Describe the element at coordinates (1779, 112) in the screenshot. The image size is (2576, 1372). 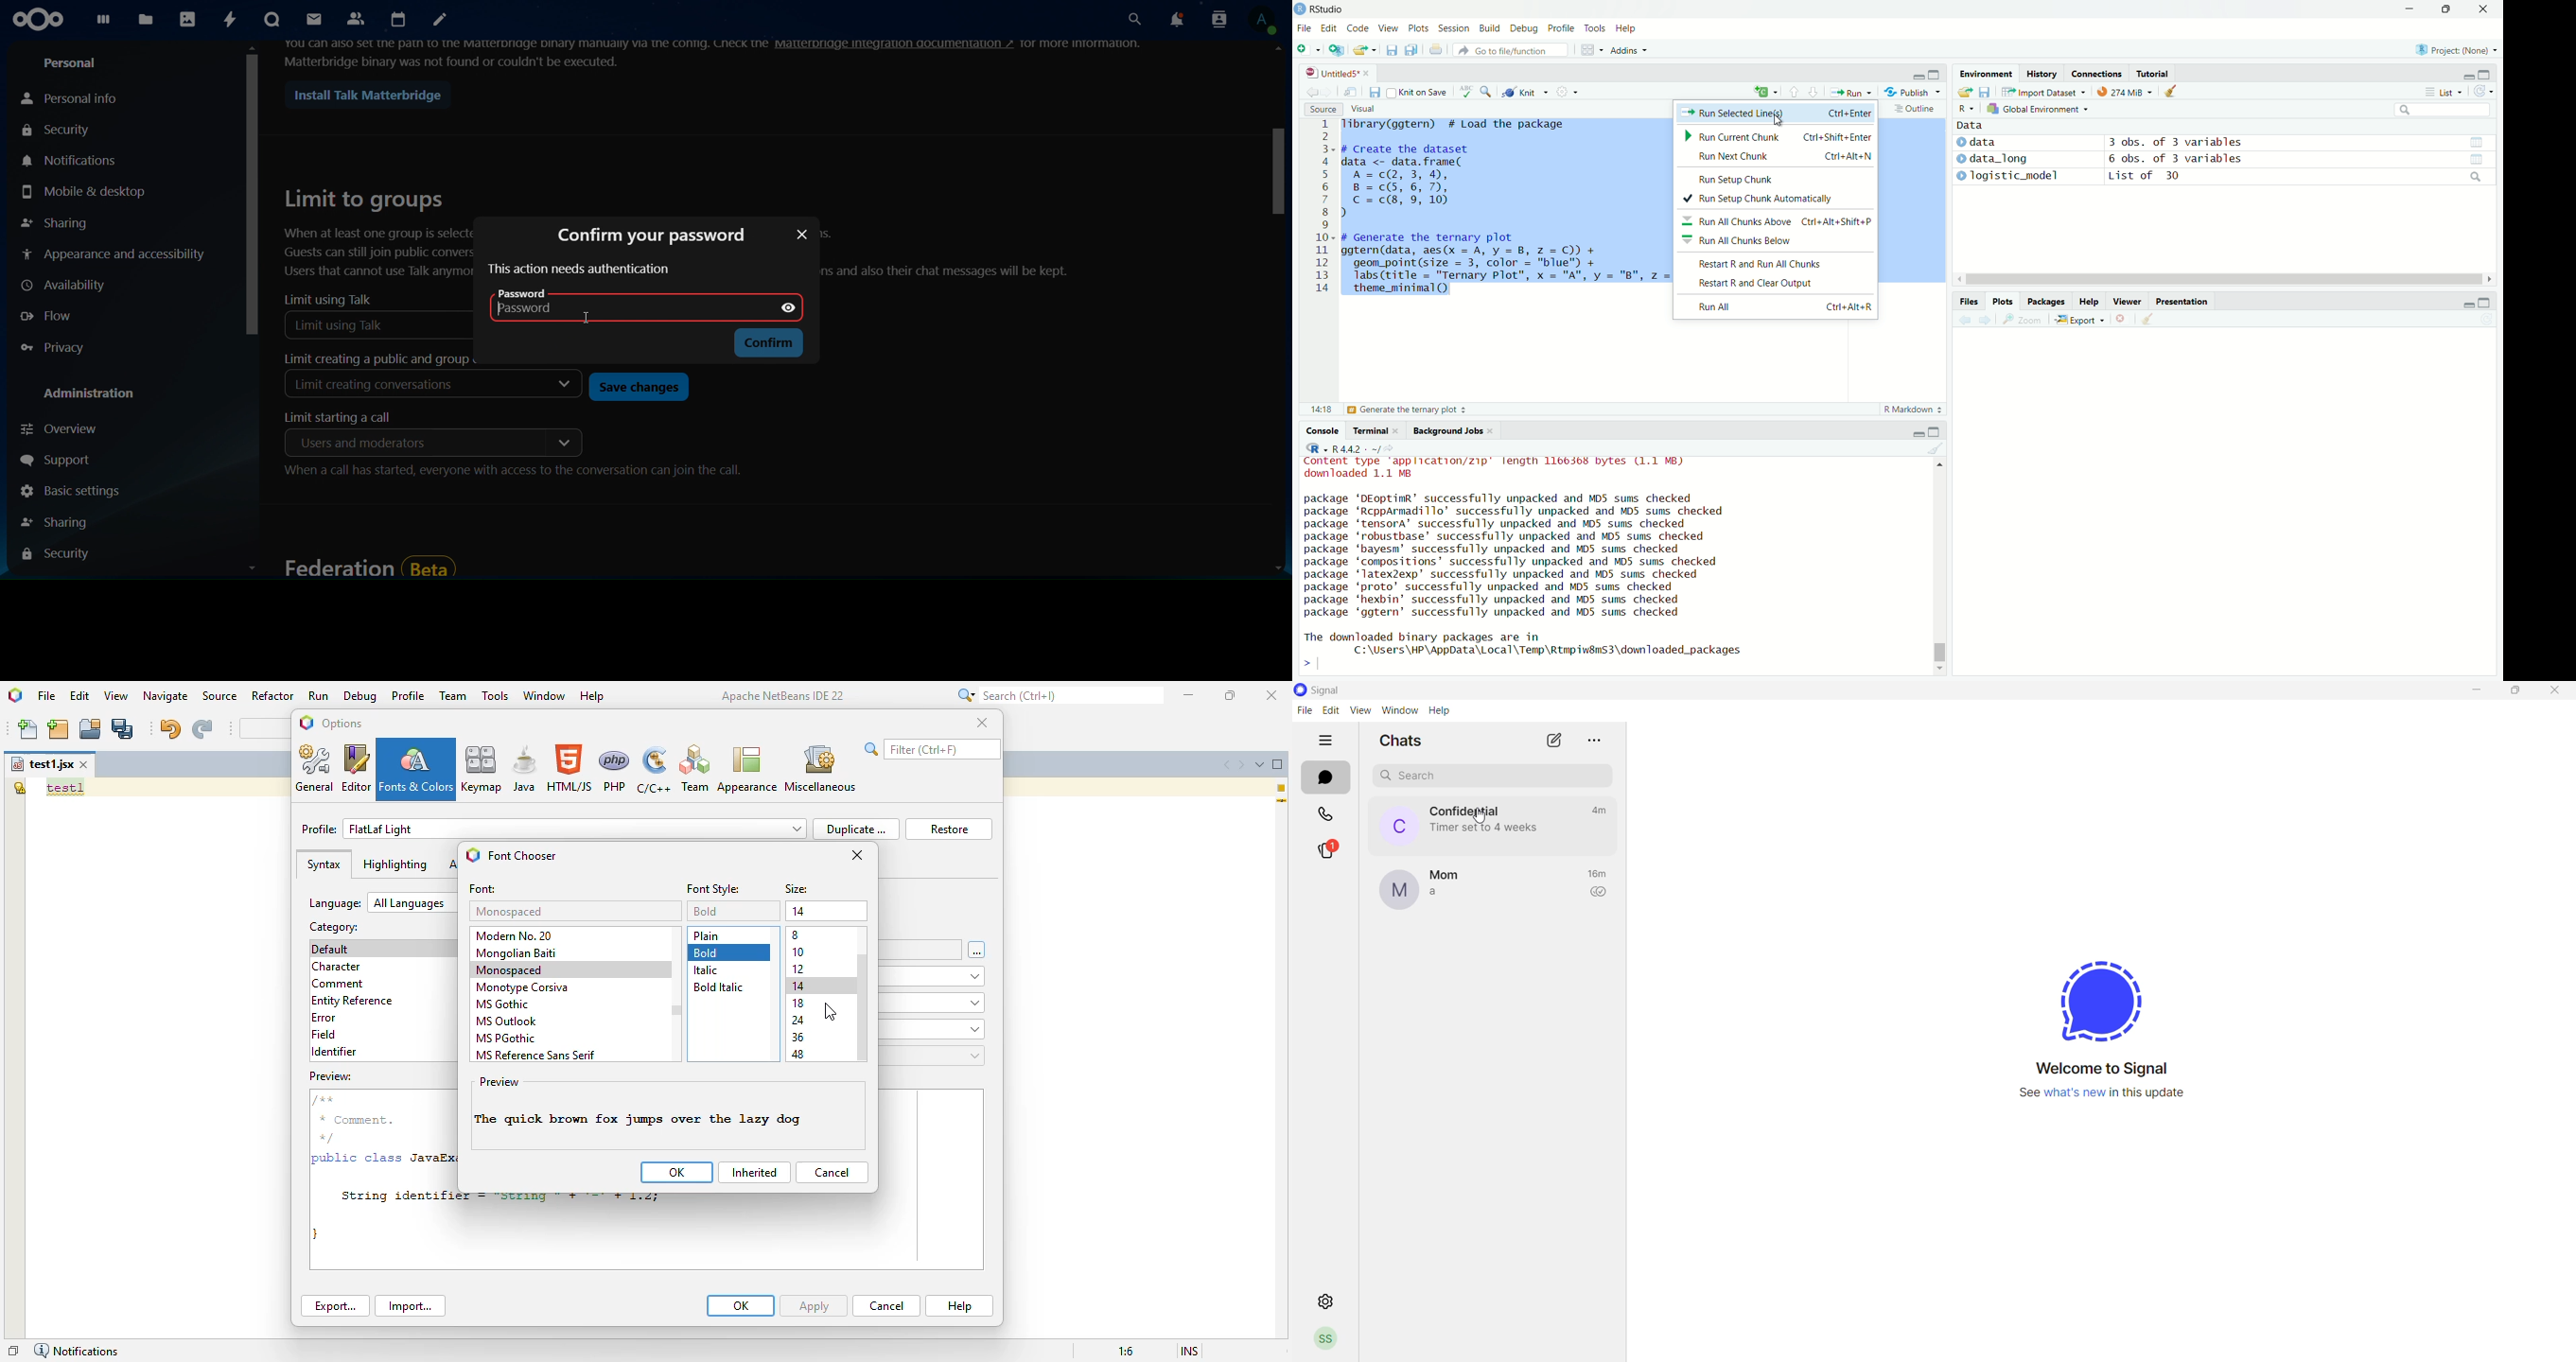
I see `+ Run Selected Line(s) Ctri+Enter` at that location.